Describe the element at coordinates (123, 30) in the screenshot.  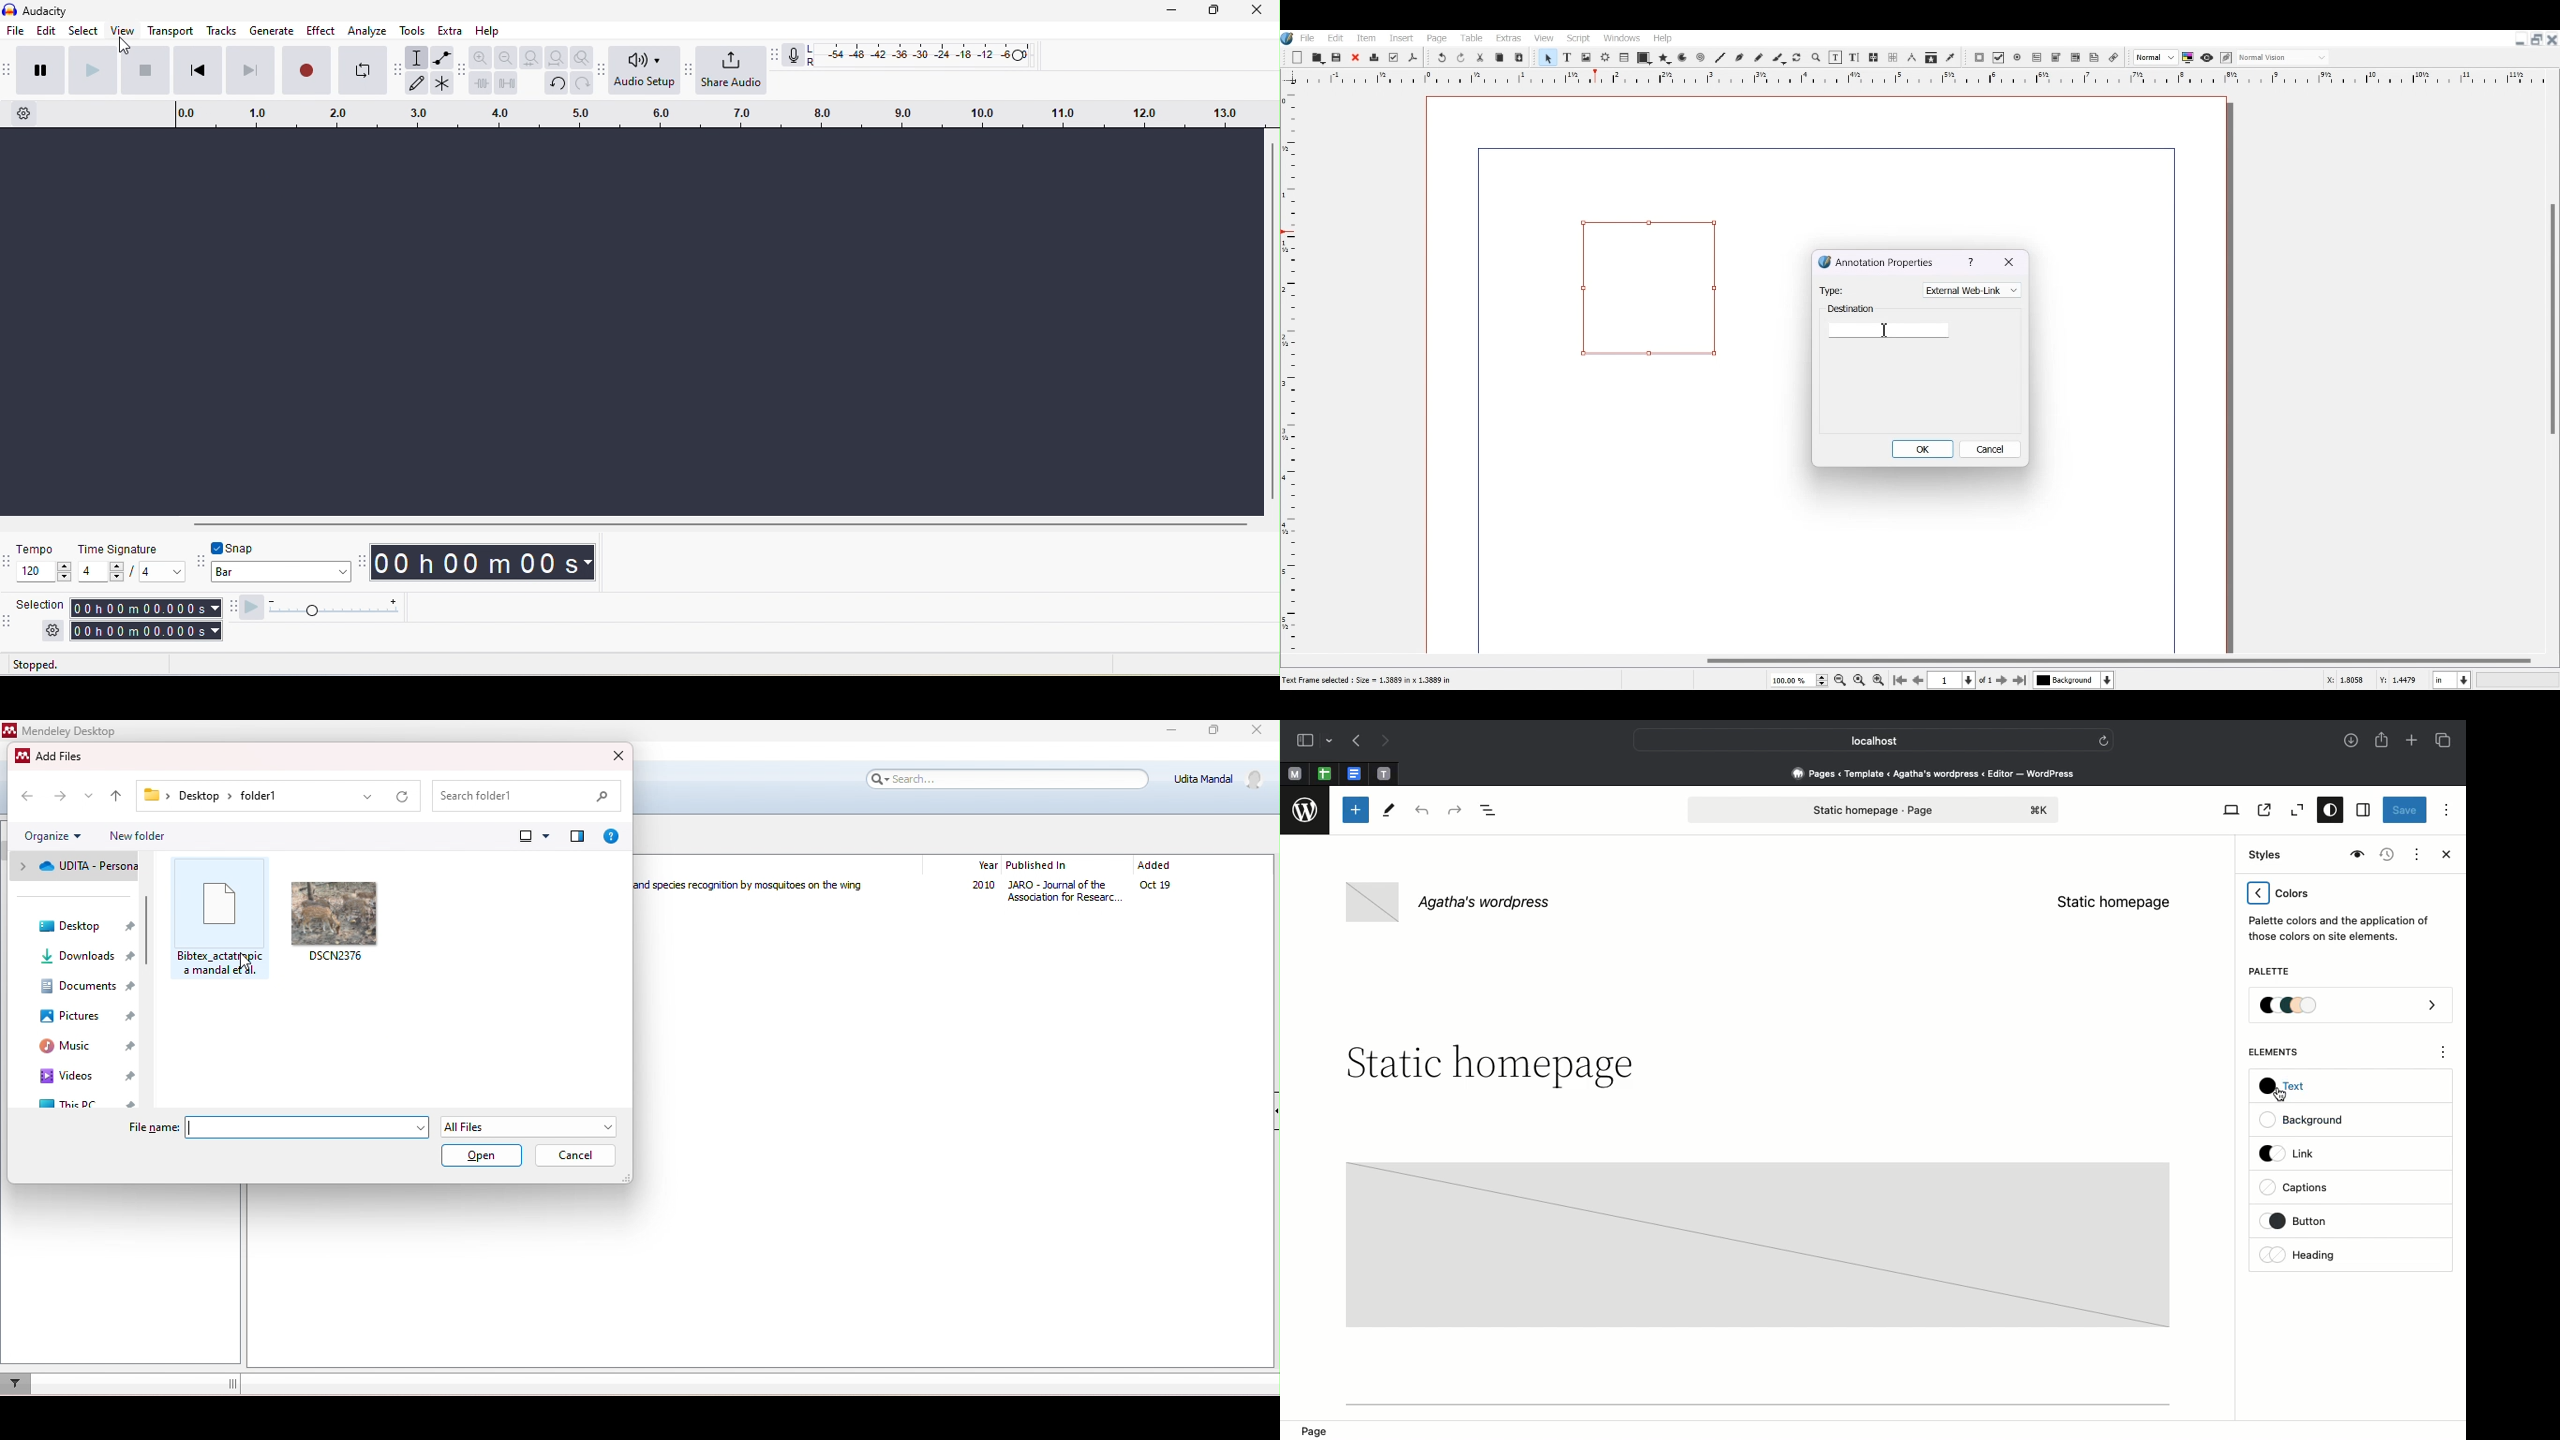
I see `view` at that location.